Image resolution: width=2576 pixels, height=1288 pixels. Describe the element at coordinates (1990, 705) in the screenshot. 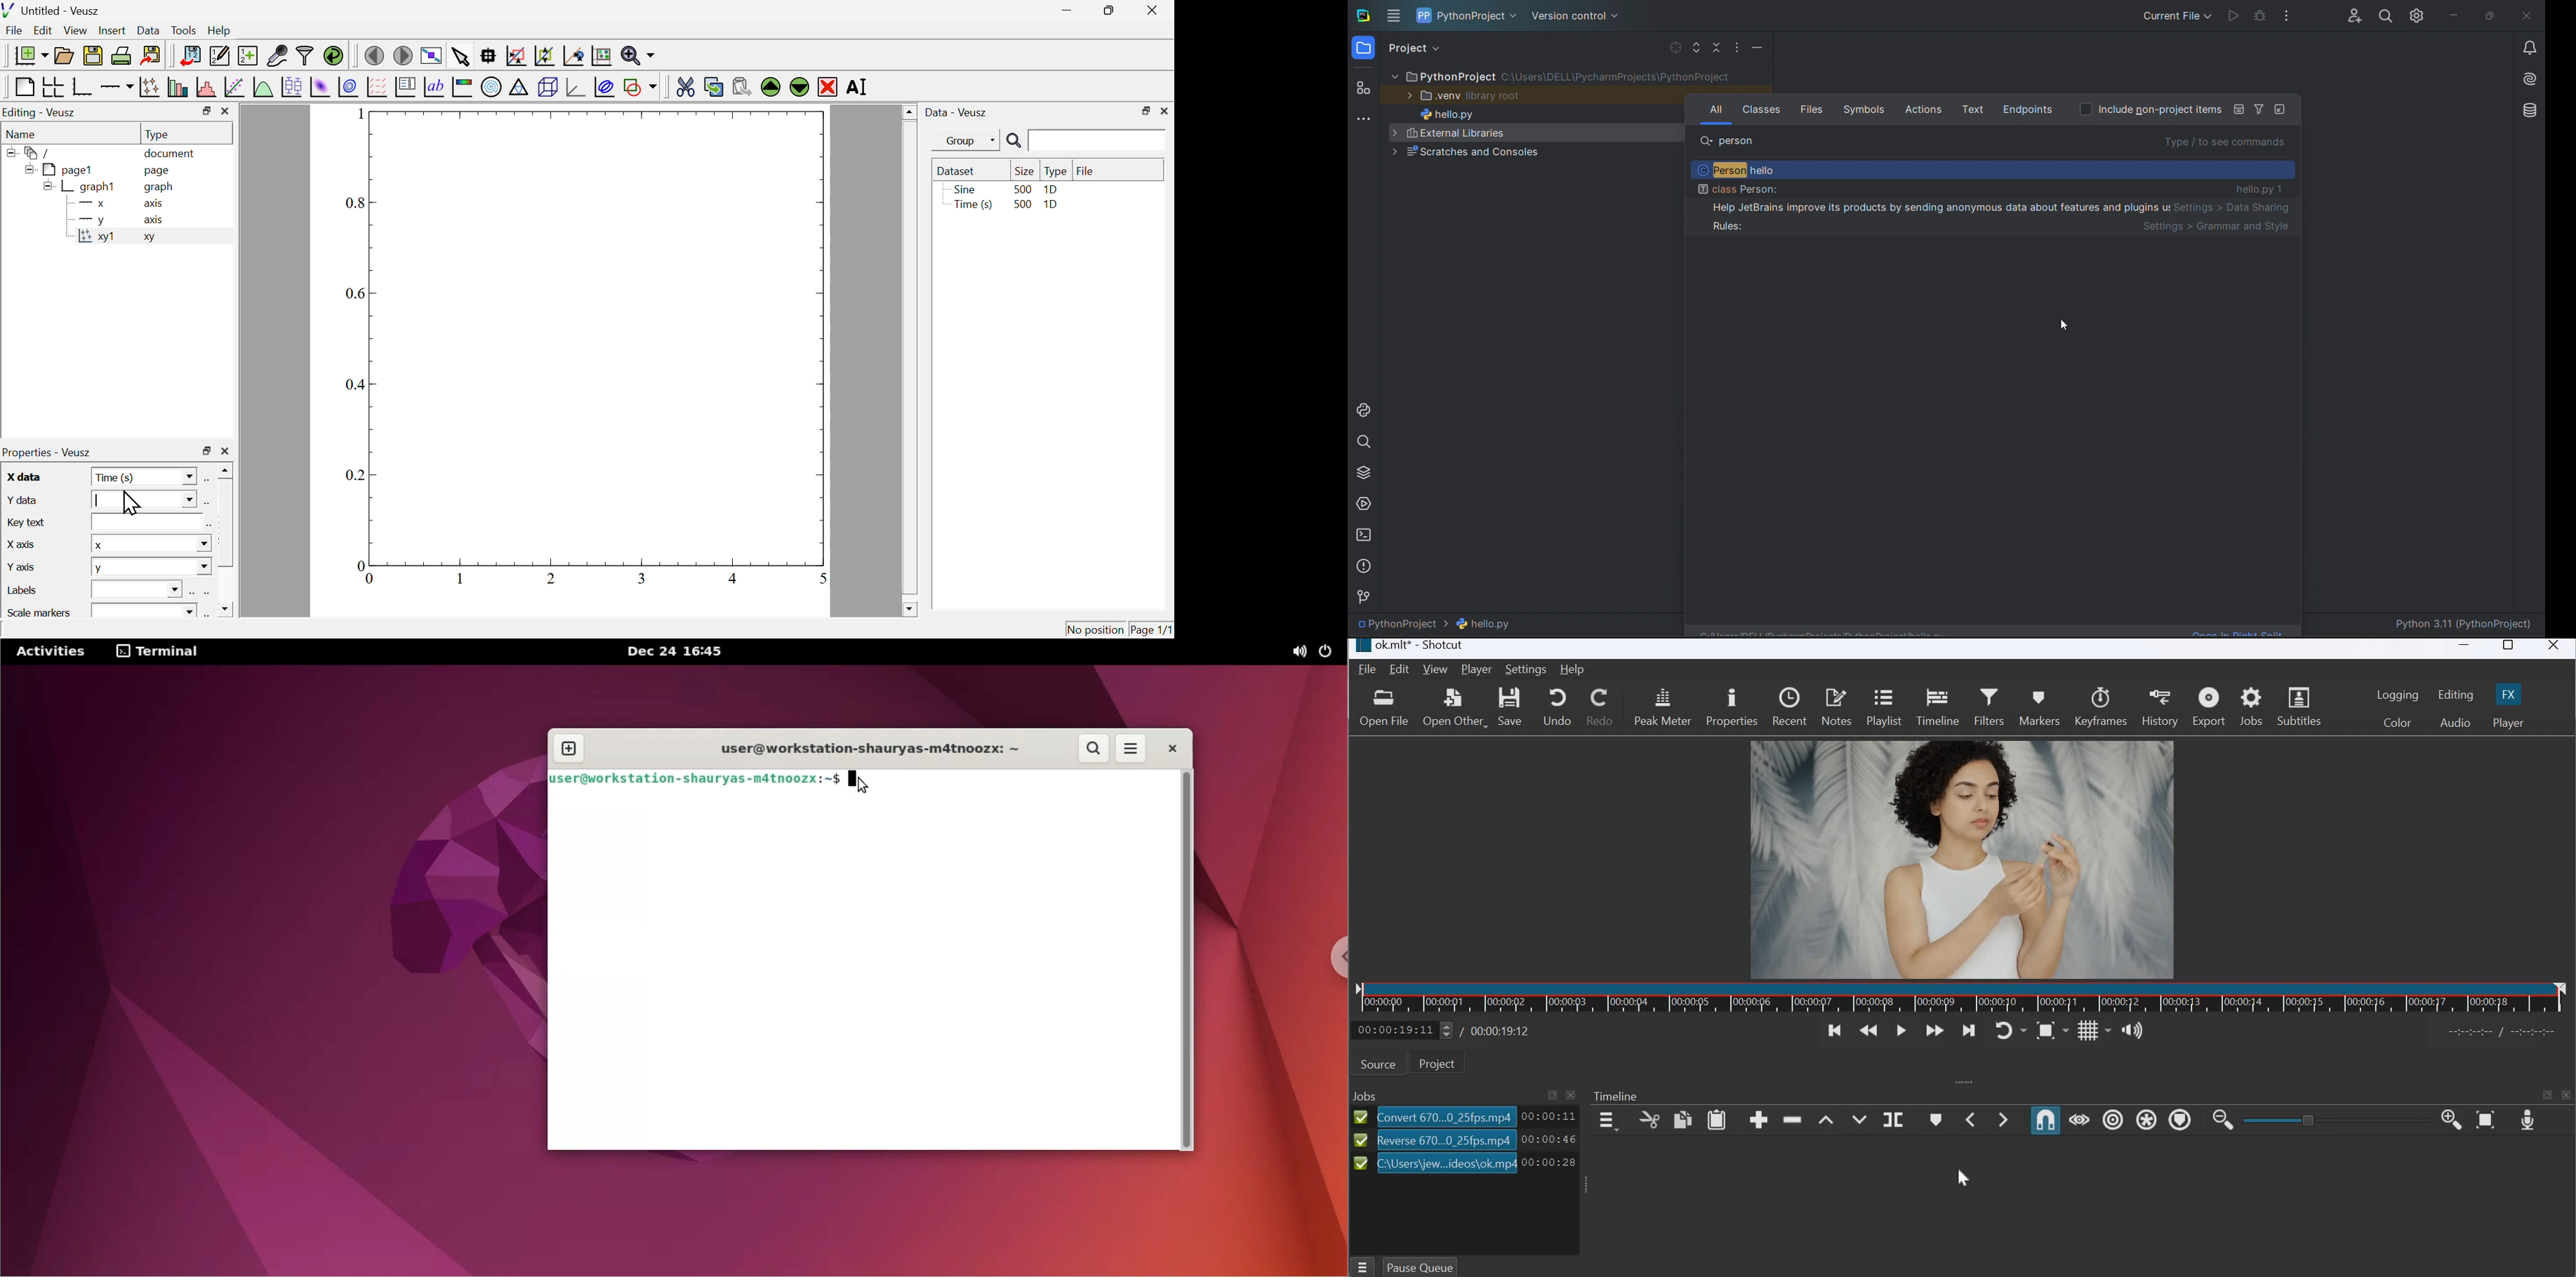

I see `Filters` at that location.